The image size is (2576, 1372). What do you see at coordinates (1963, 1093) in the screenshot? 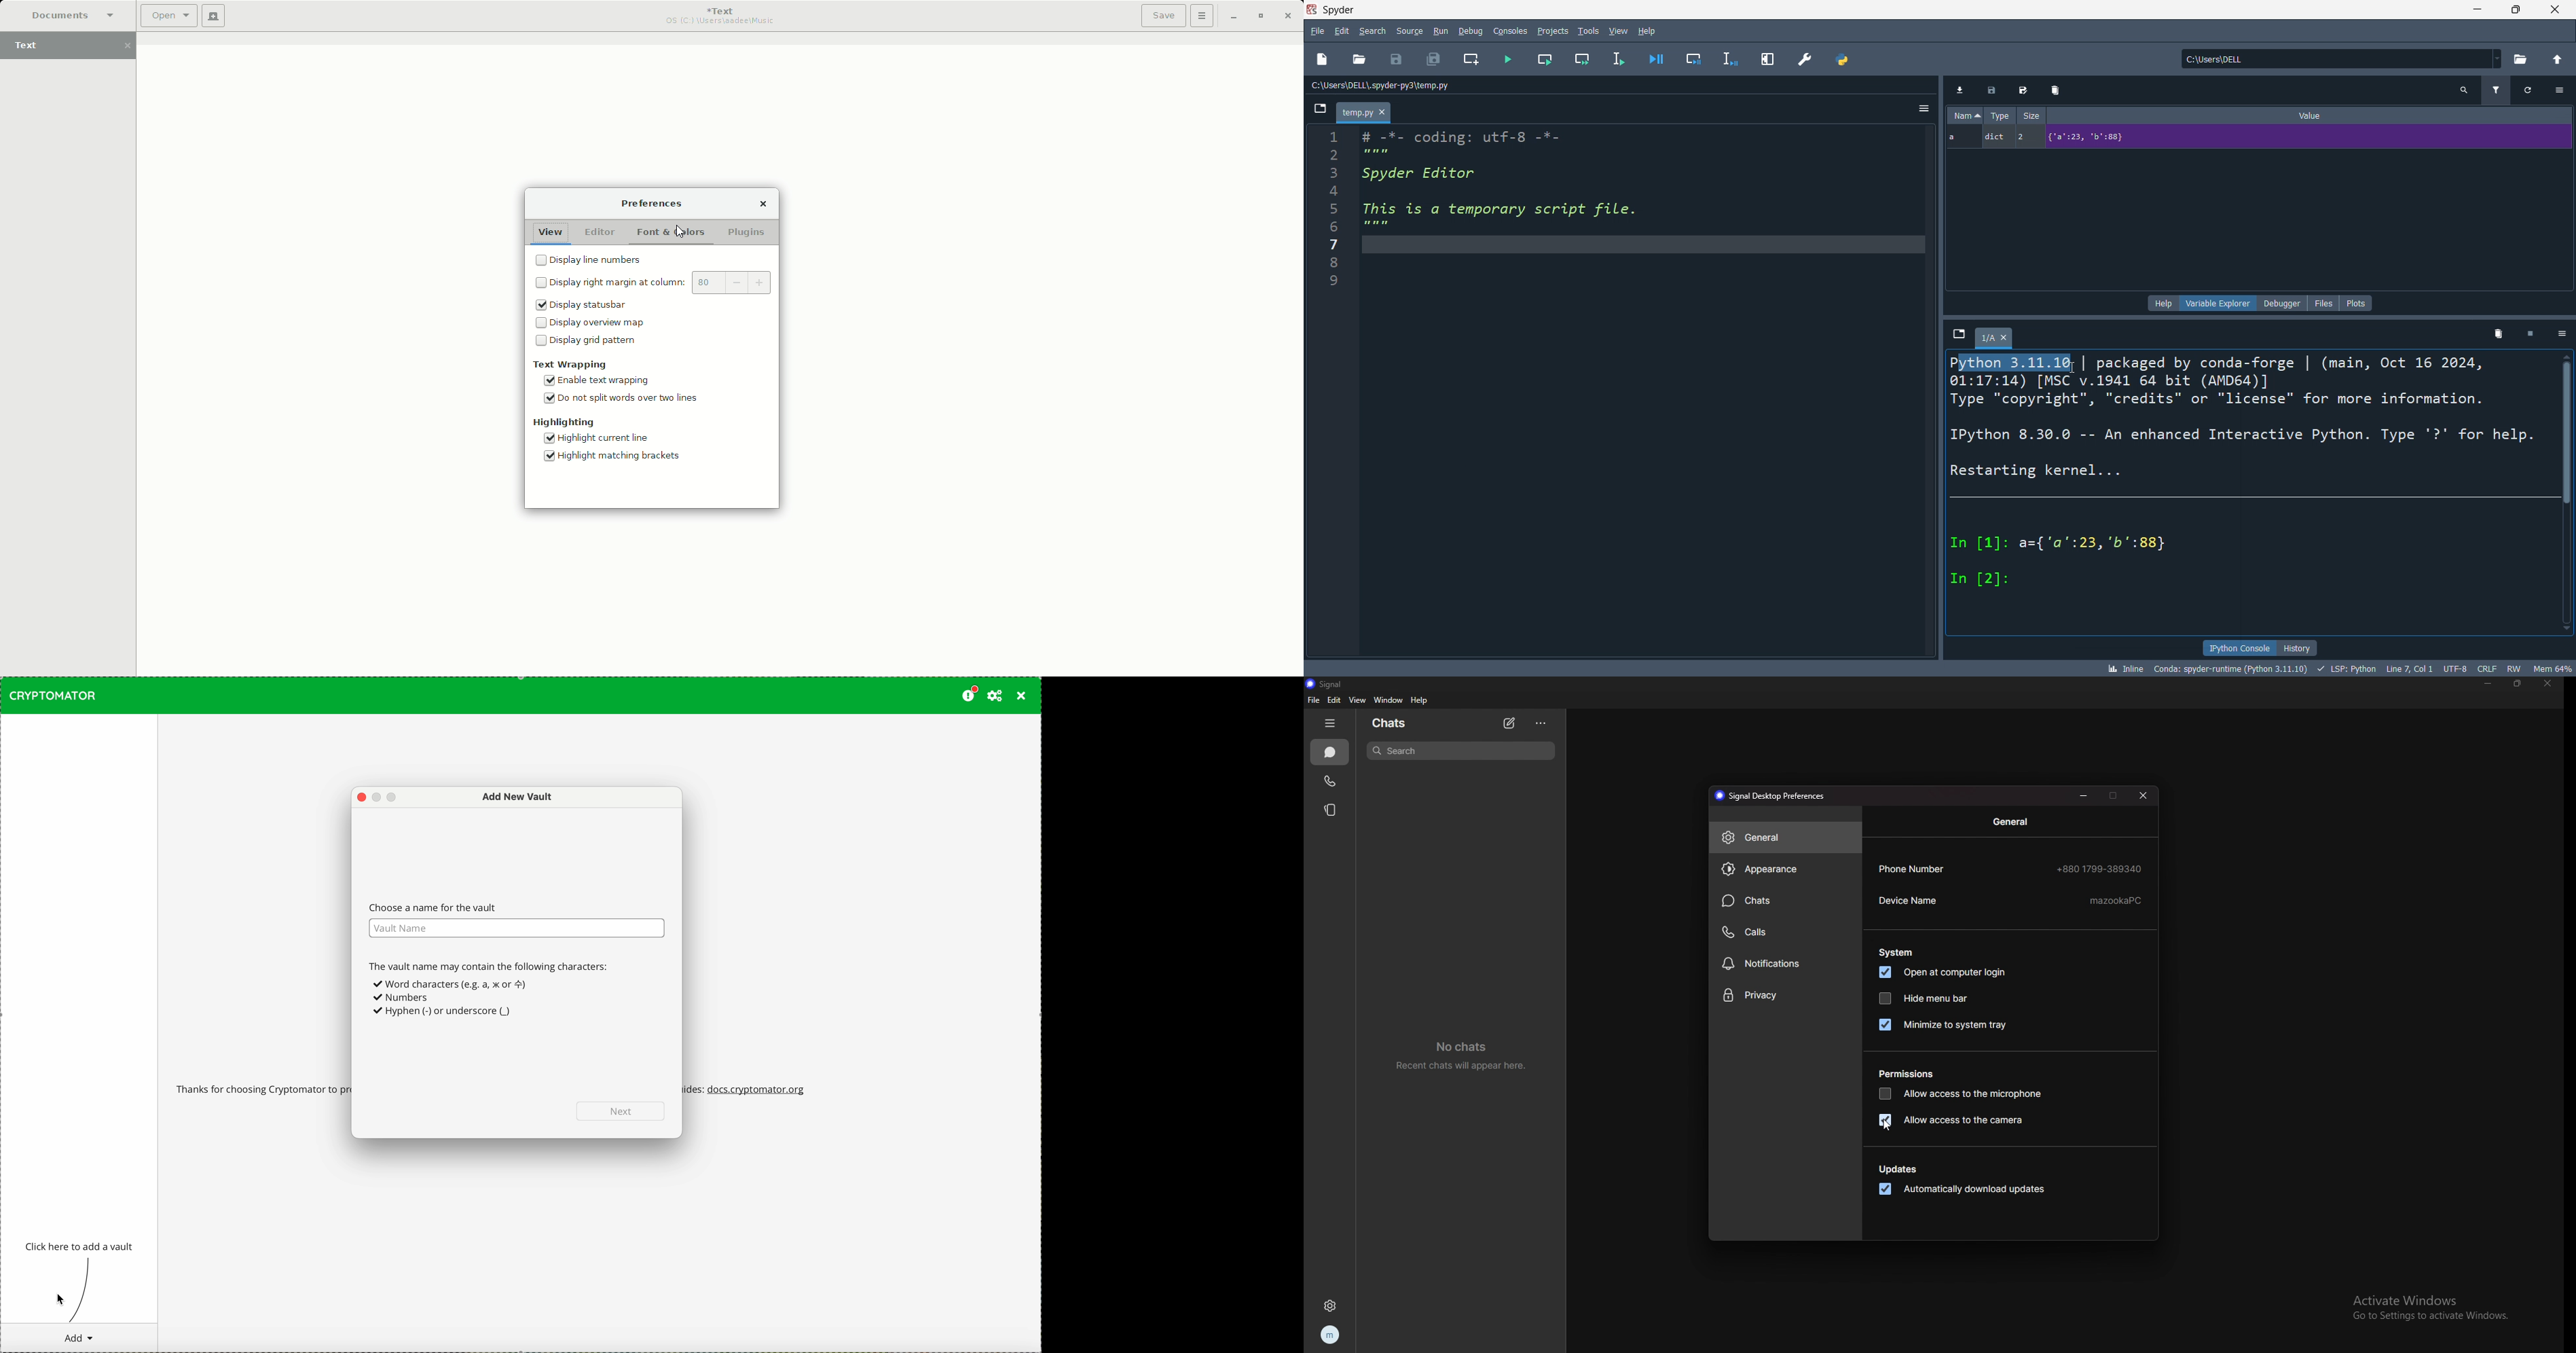
I see `allow acces to microphone` at bounding box center [1963, 1093].